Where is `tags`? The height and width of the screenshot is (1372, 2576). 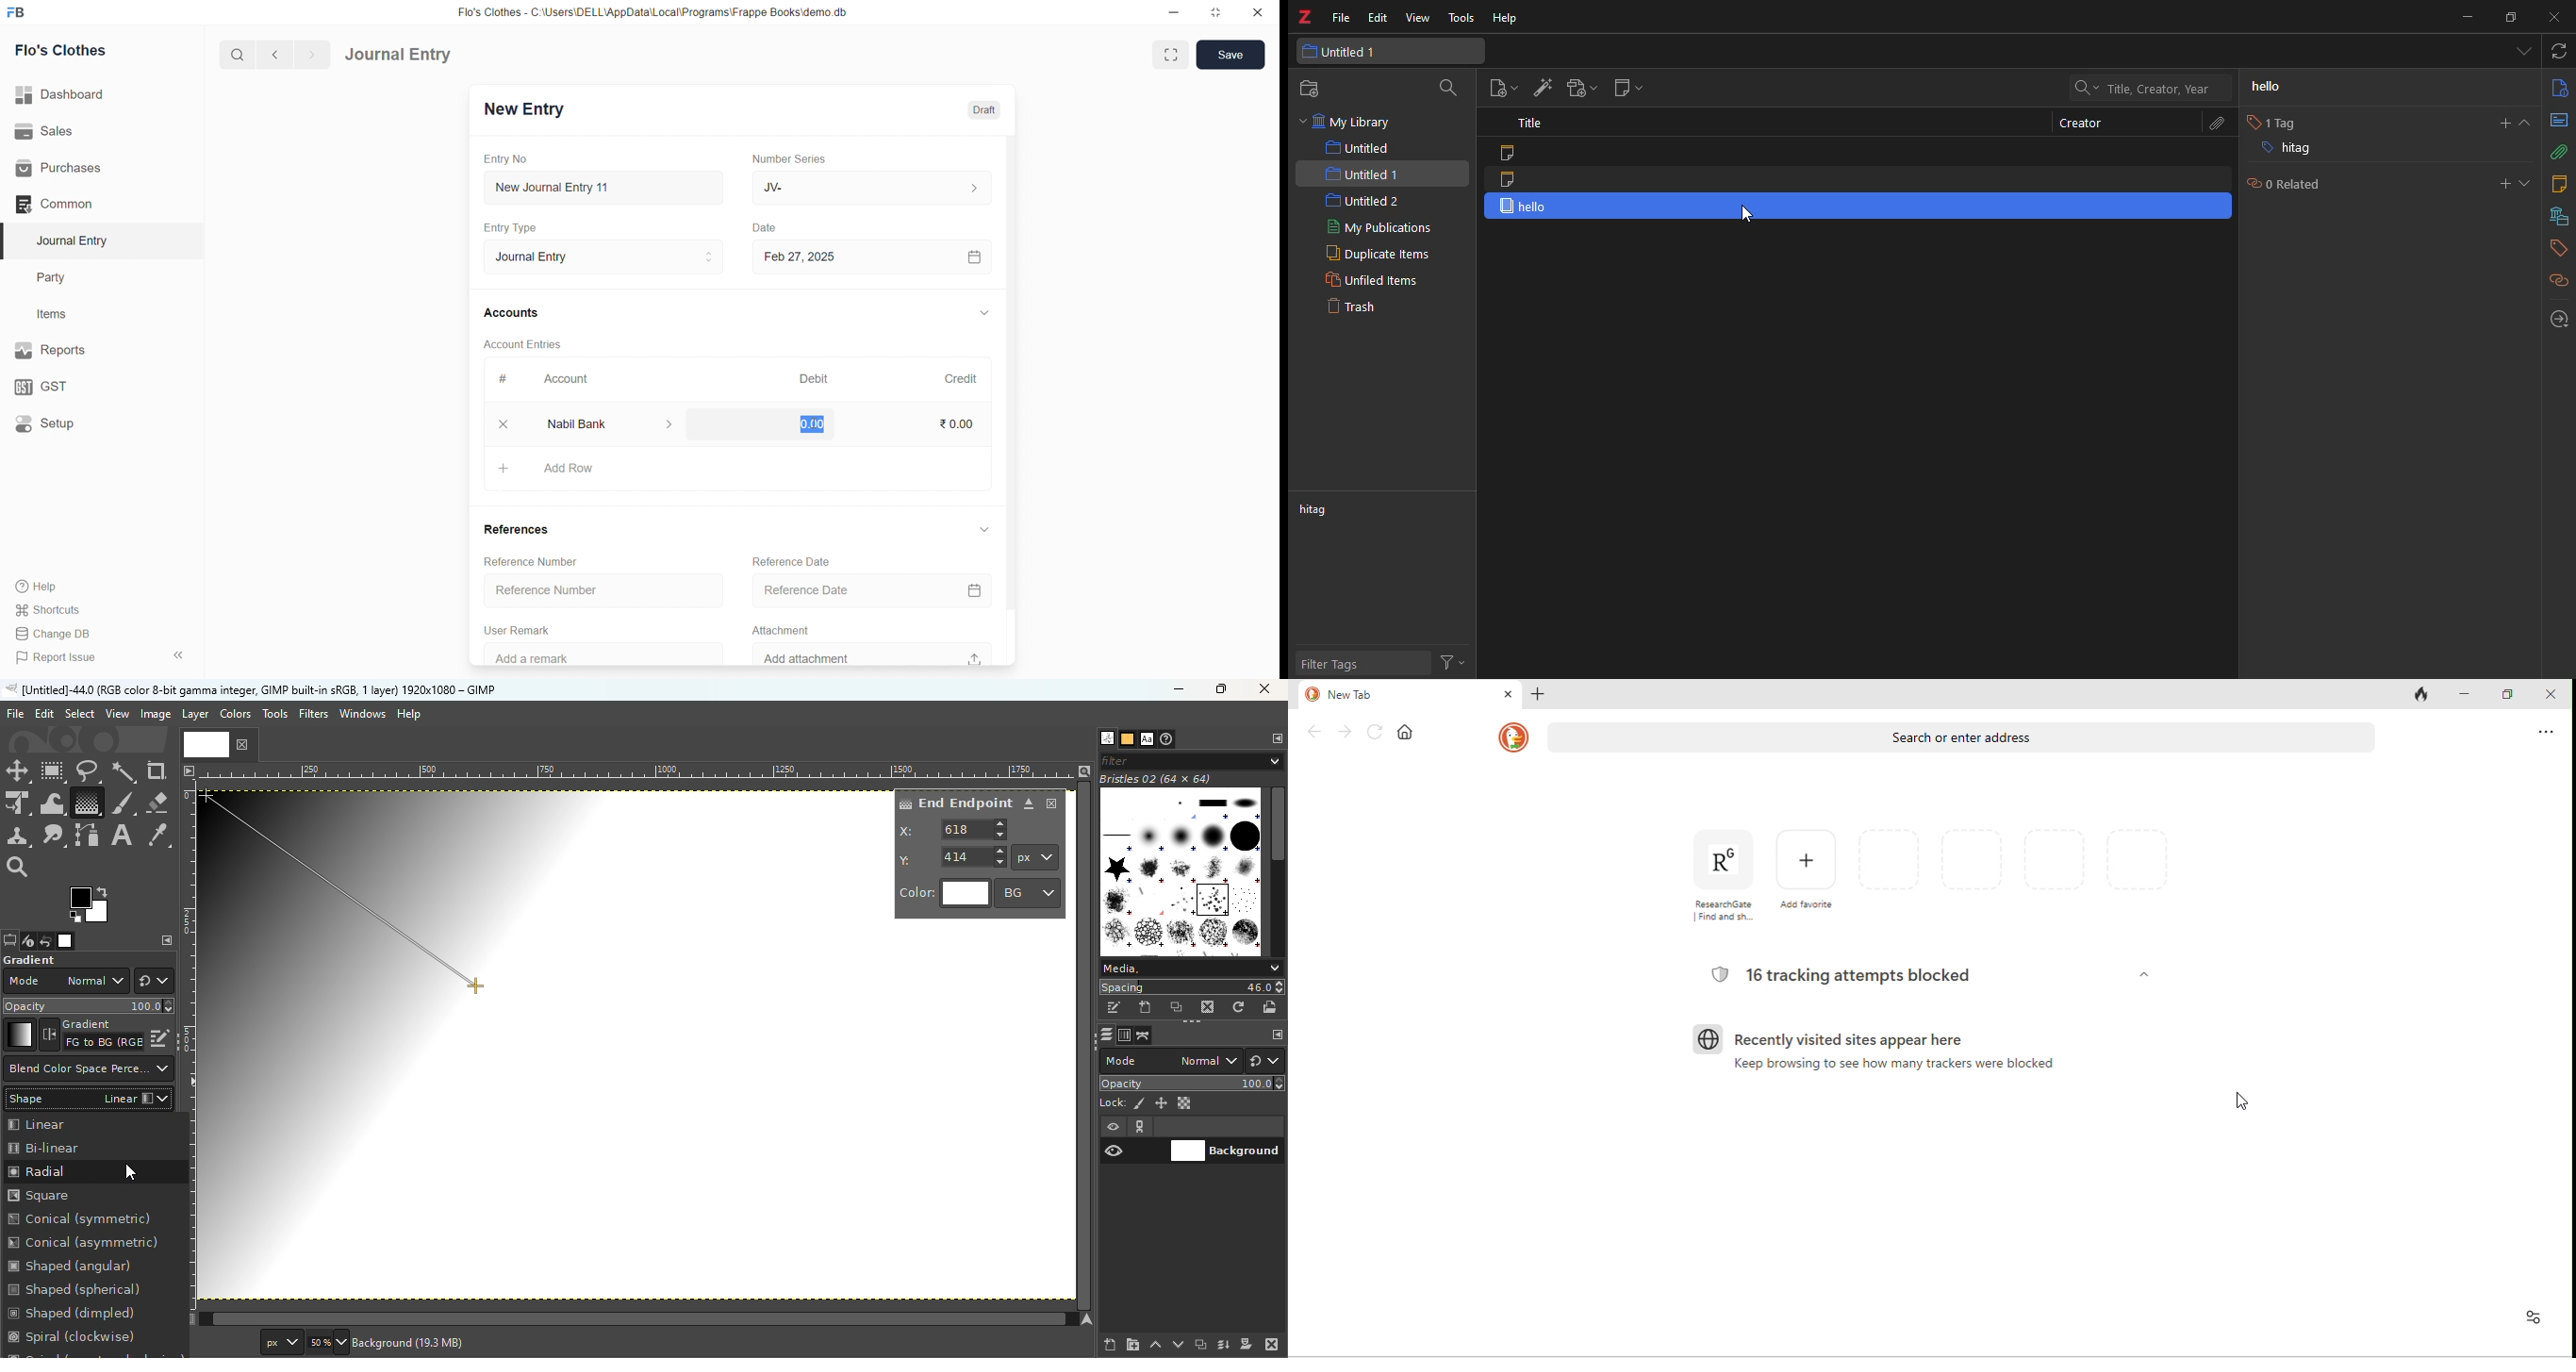 tags is located at coordinates (2553, 250).